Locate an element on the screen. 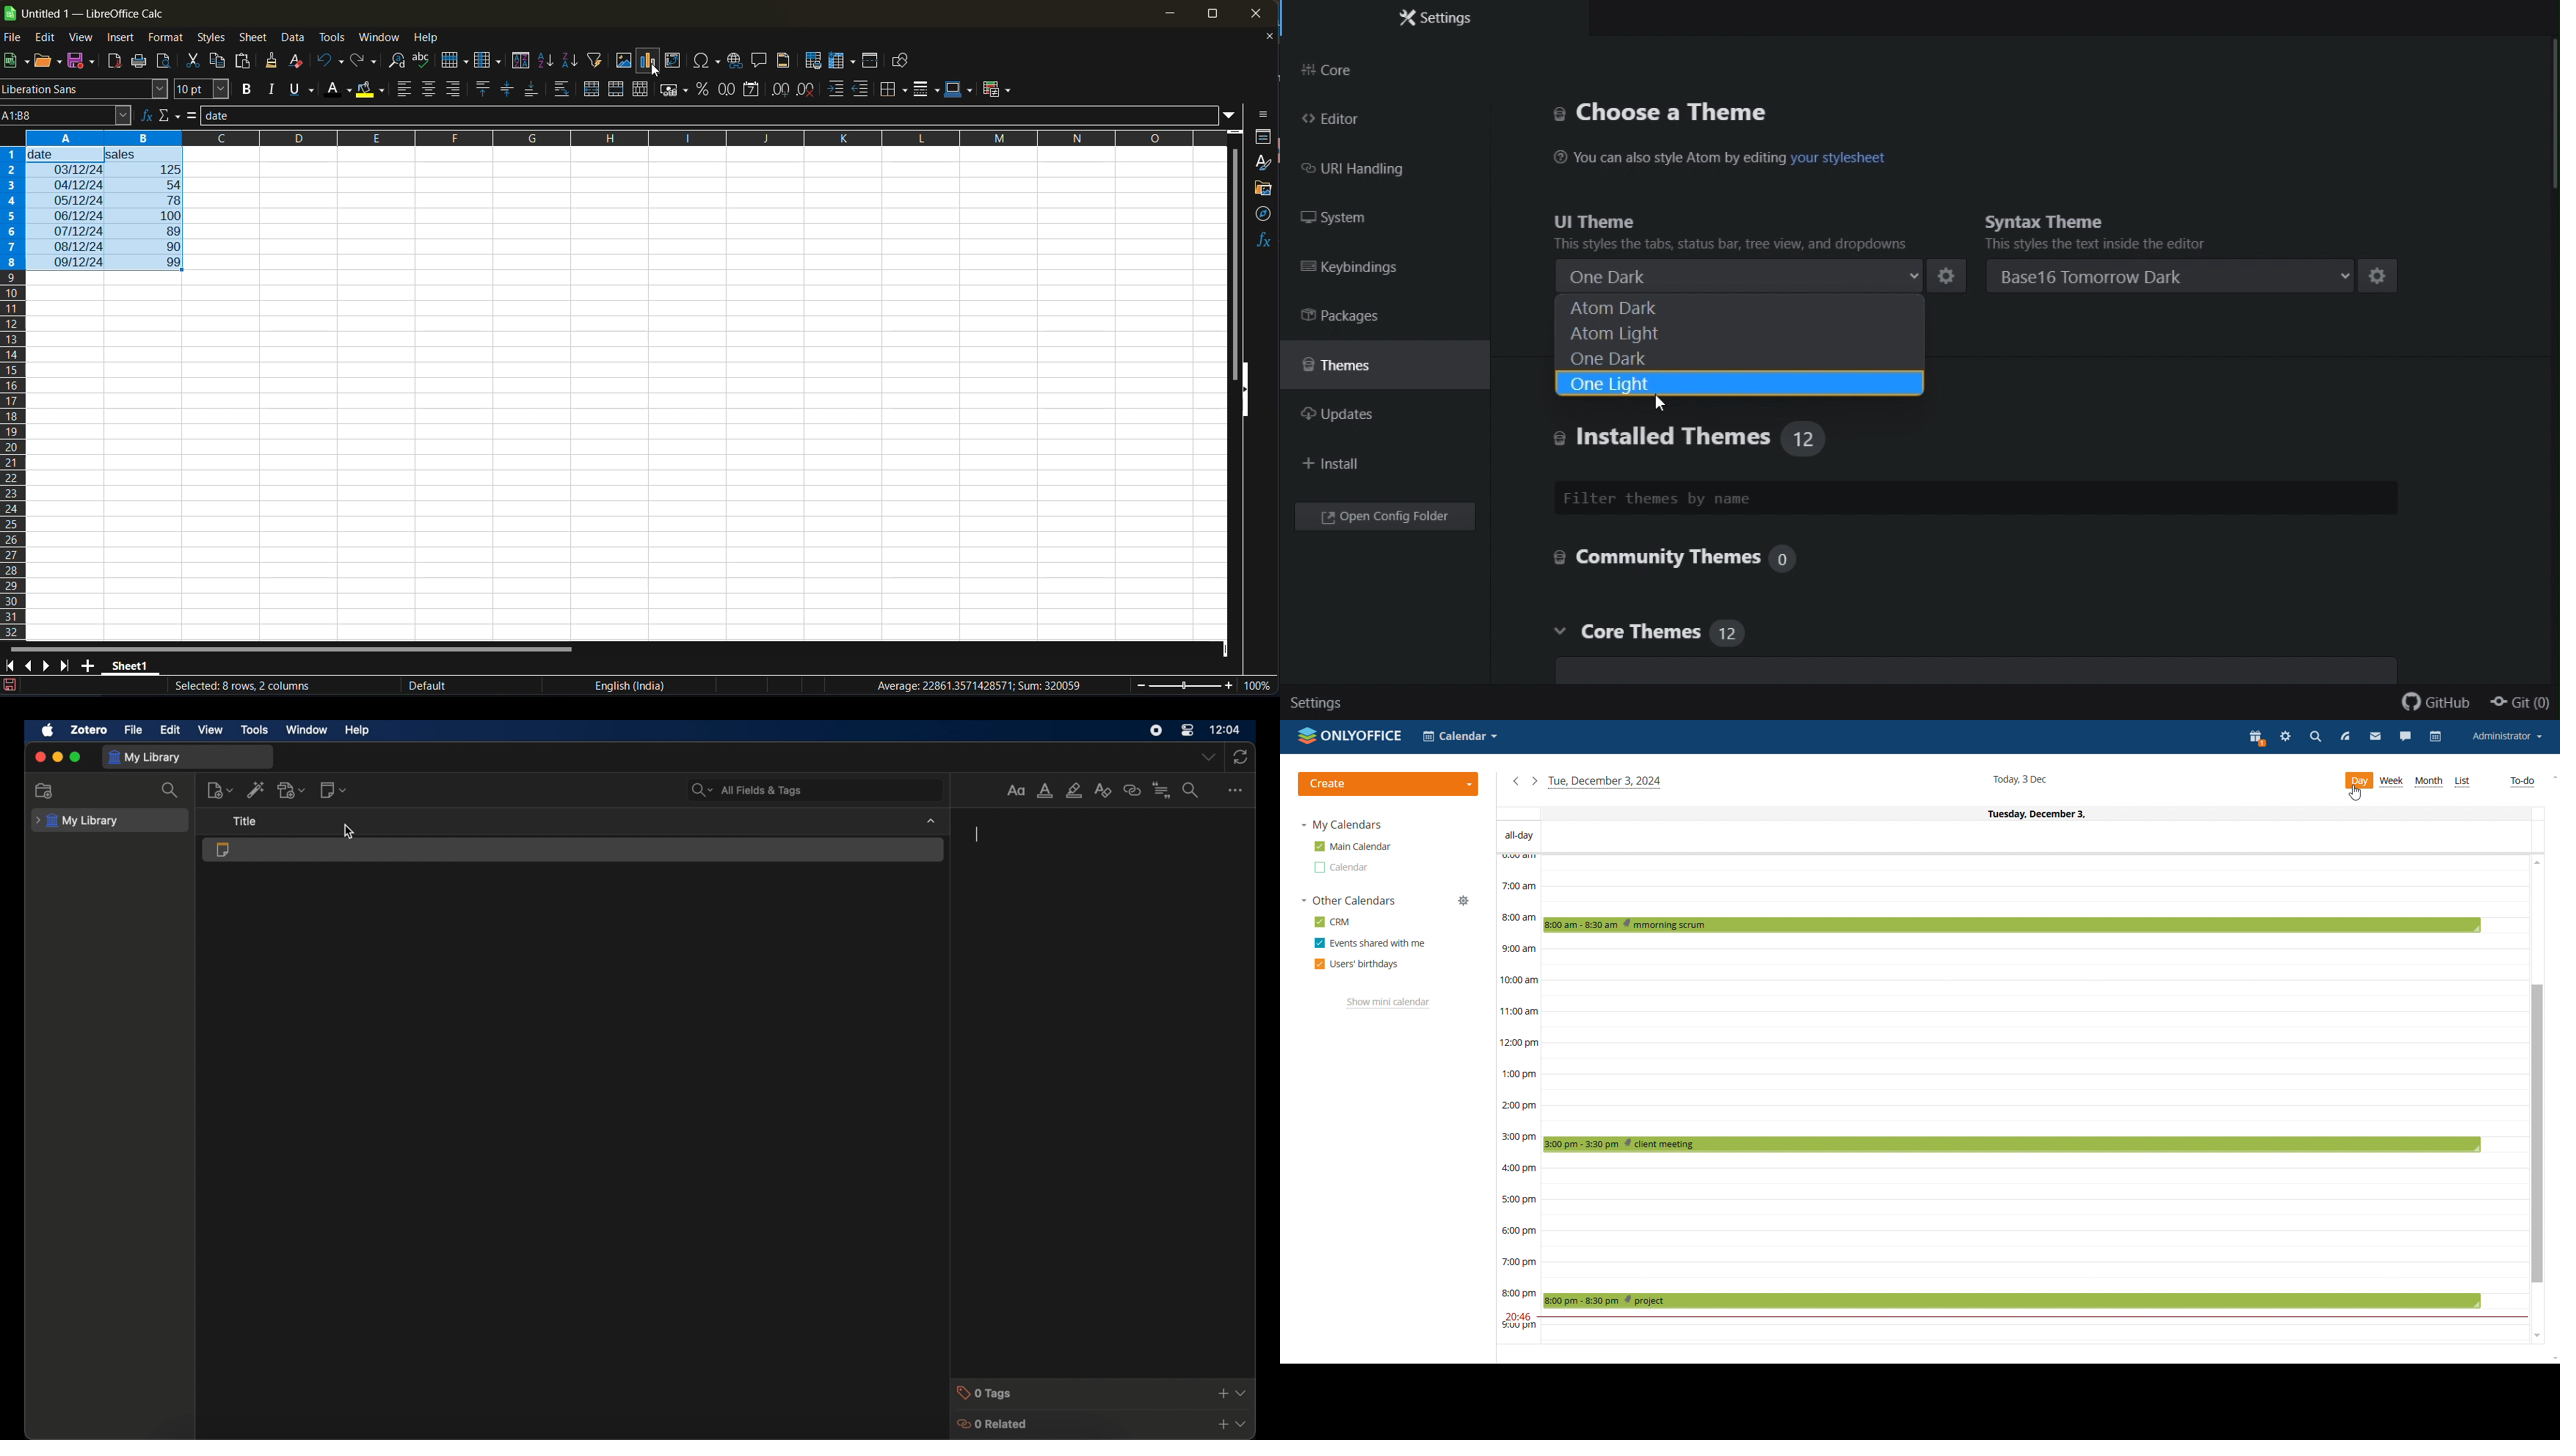 This screenshot has width=2576, height=1456. github is located at coordinates (2437, 706).